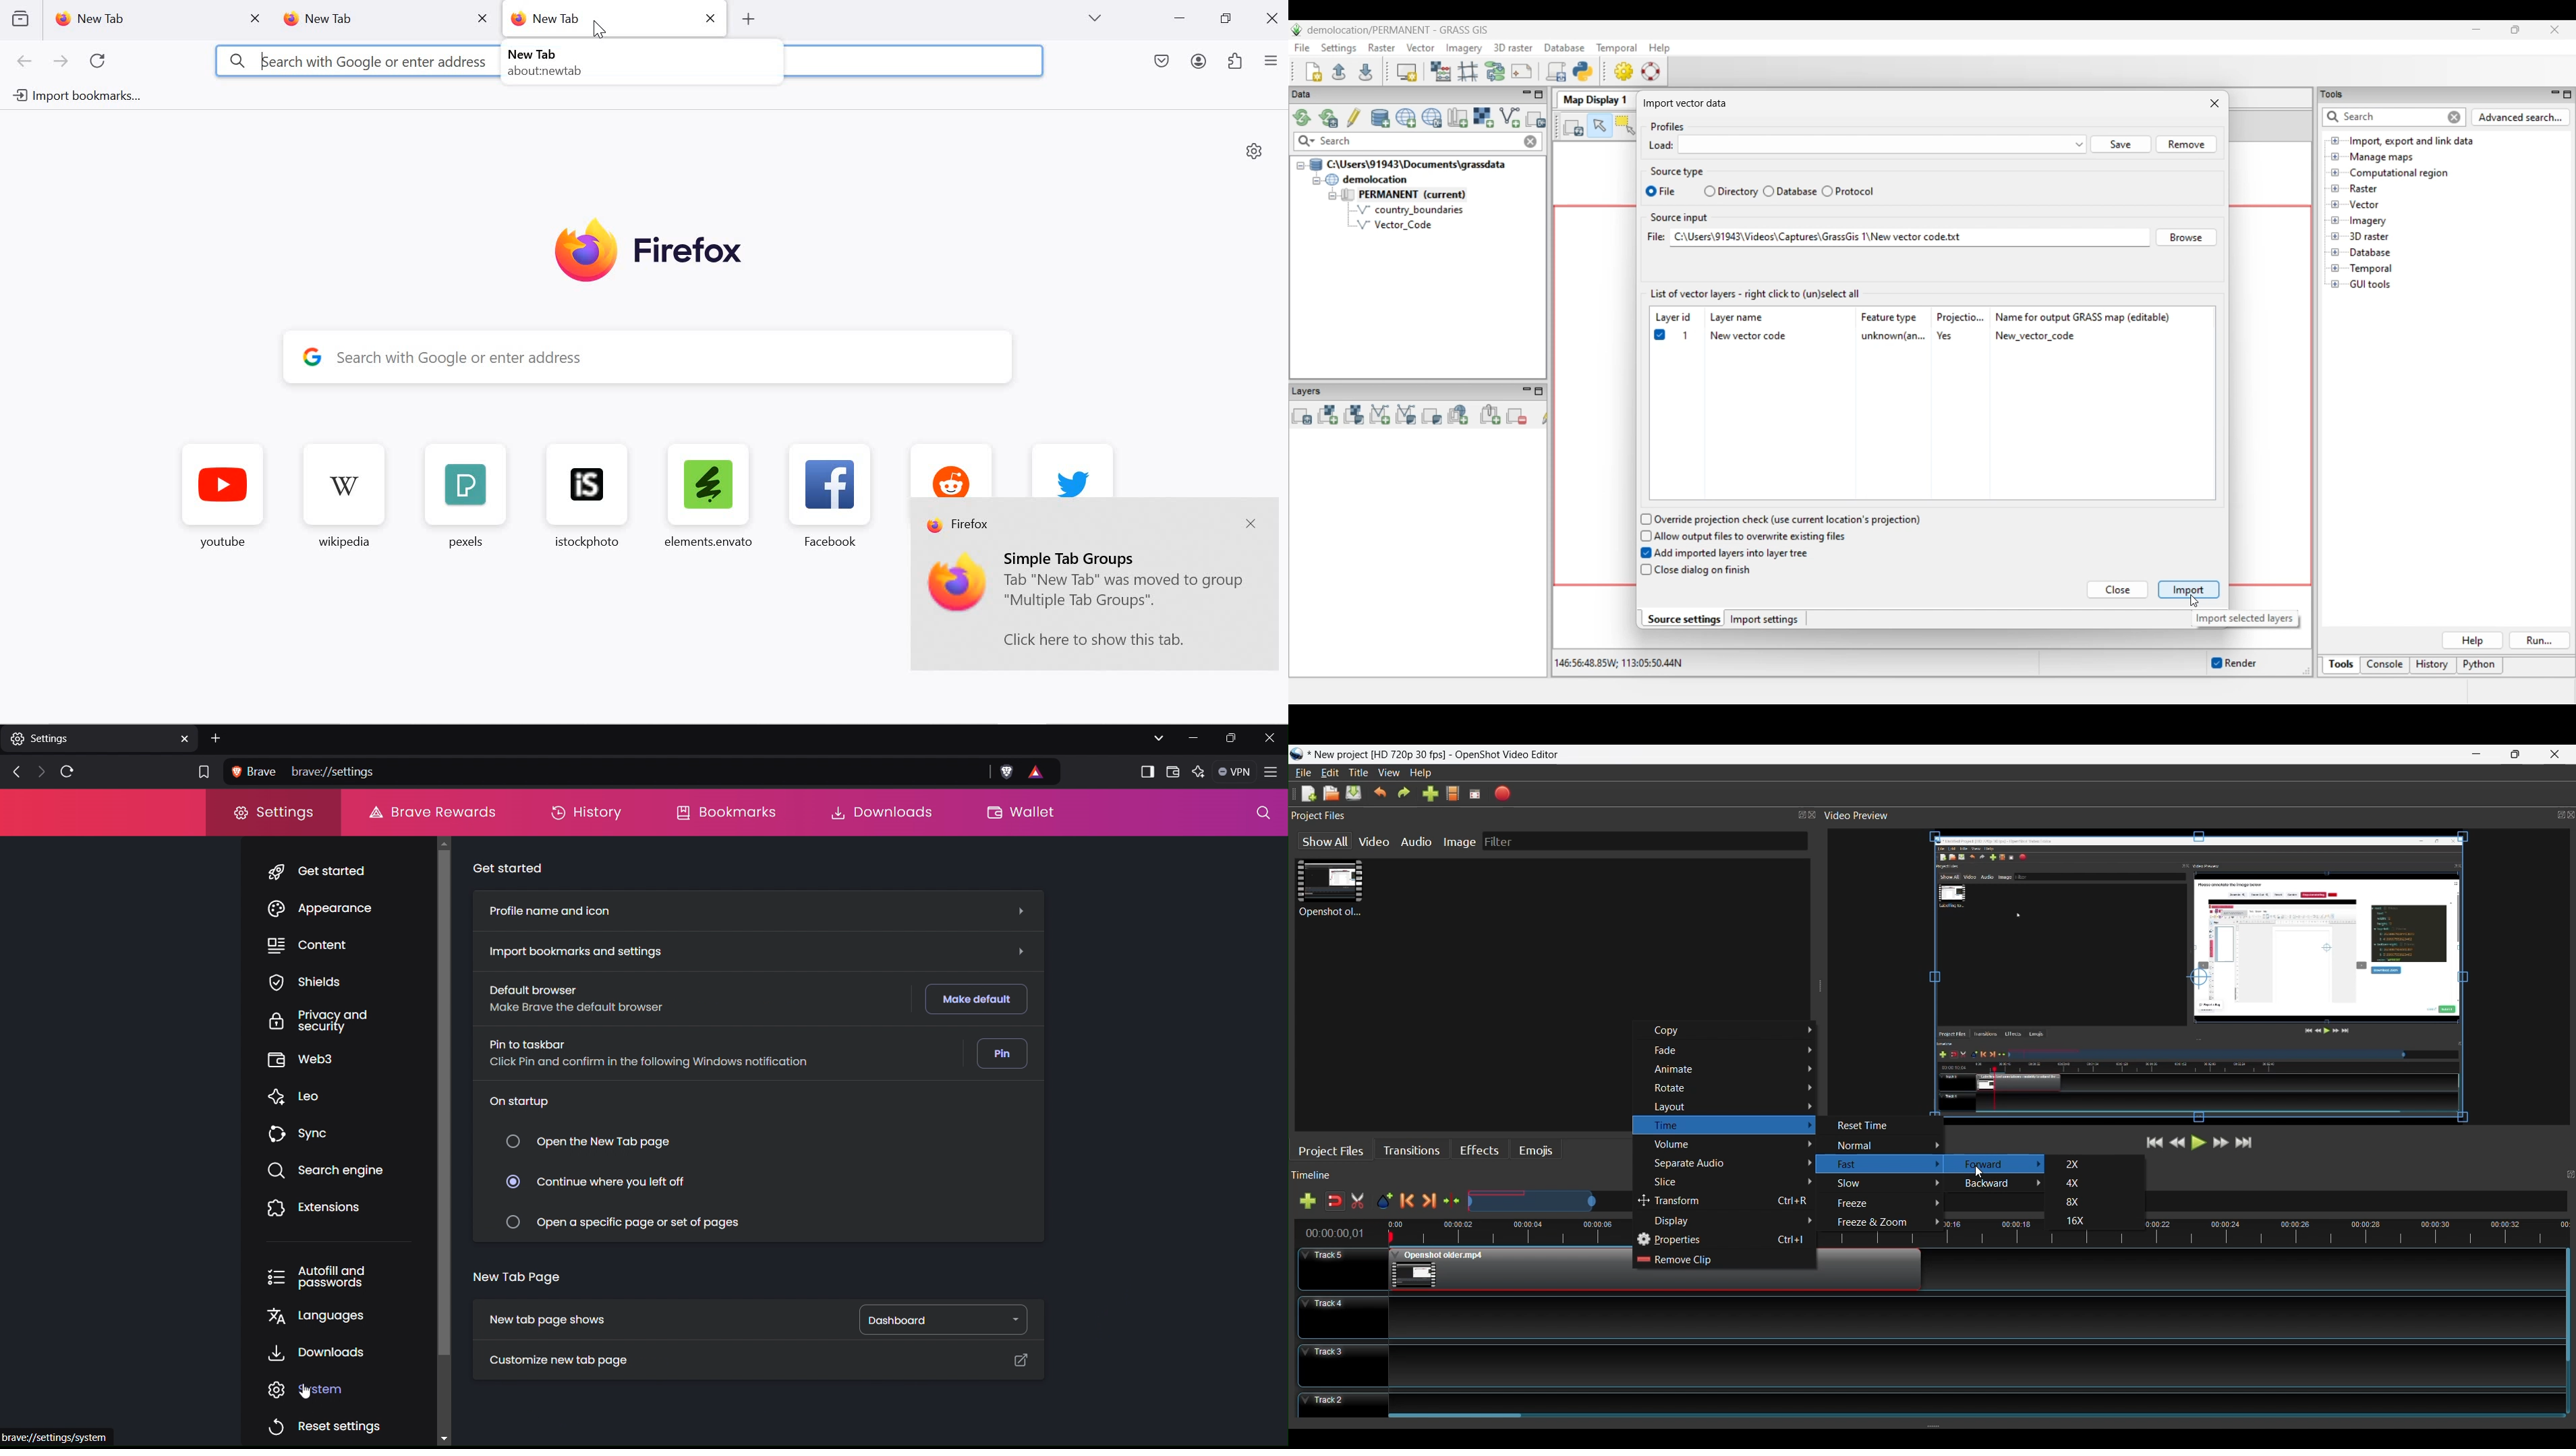  Describe the element at coordinates (99, 738) in the screenshot. I see `New Tab` at that location.